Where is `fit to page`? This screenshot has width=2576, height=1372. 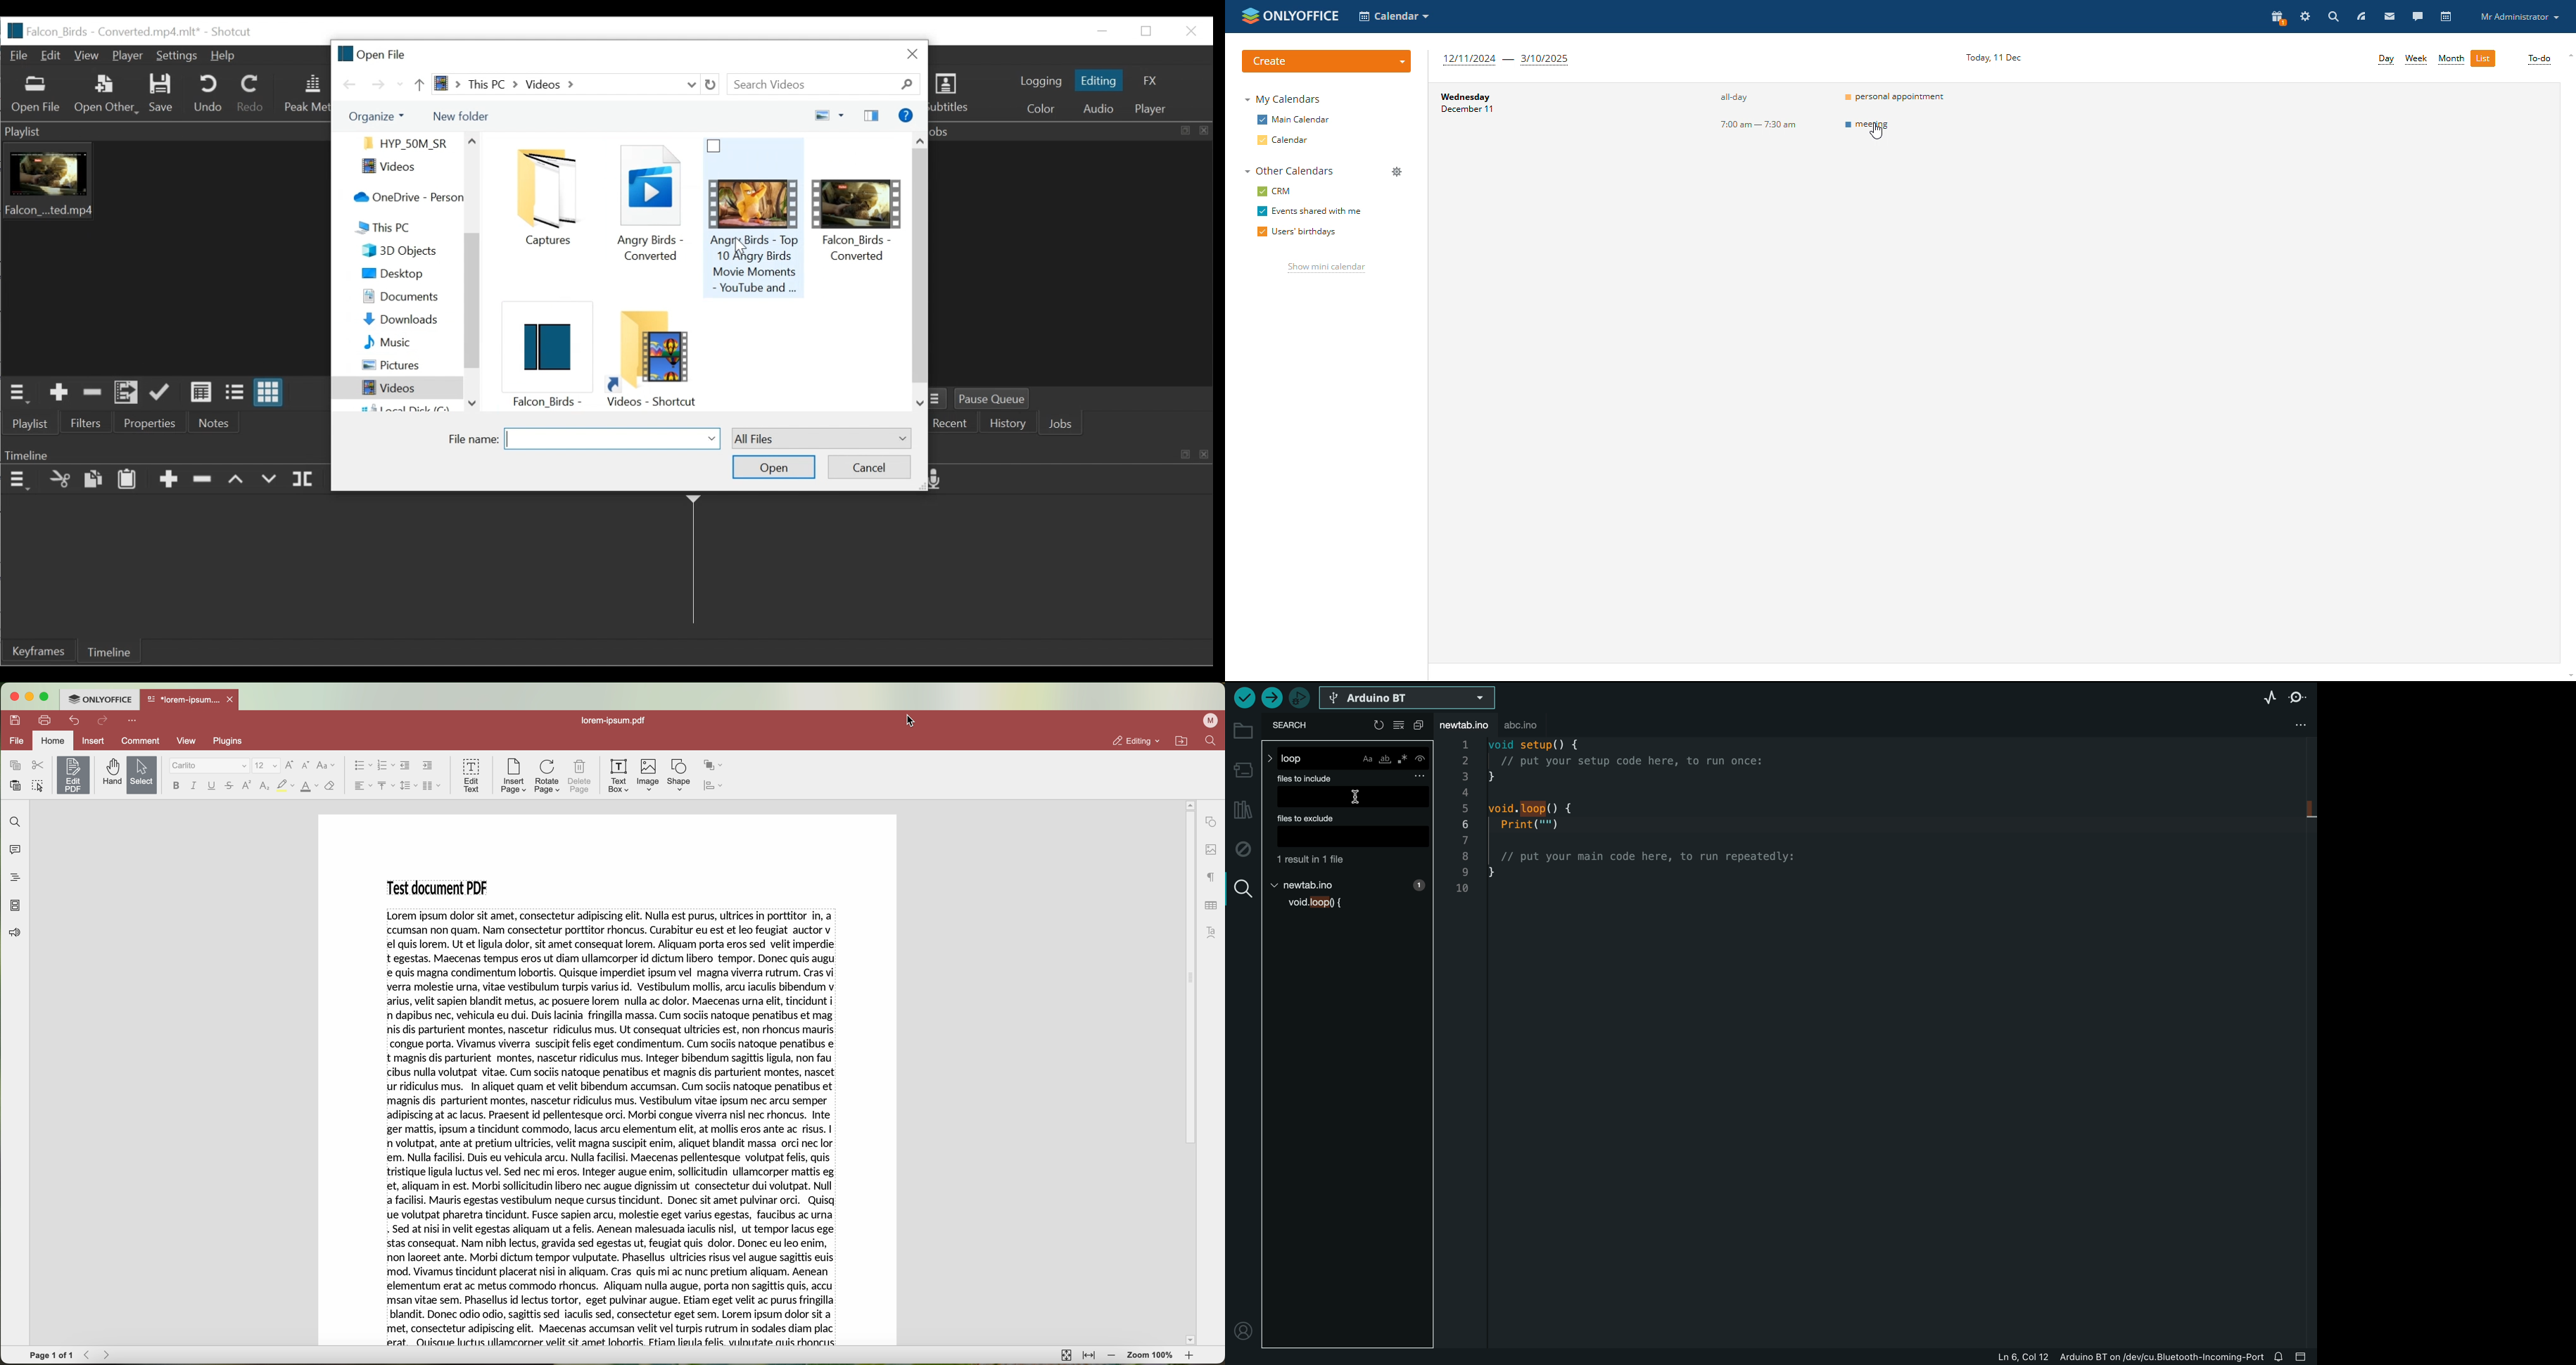 fit to page is located at coordinates (1066, 1355).